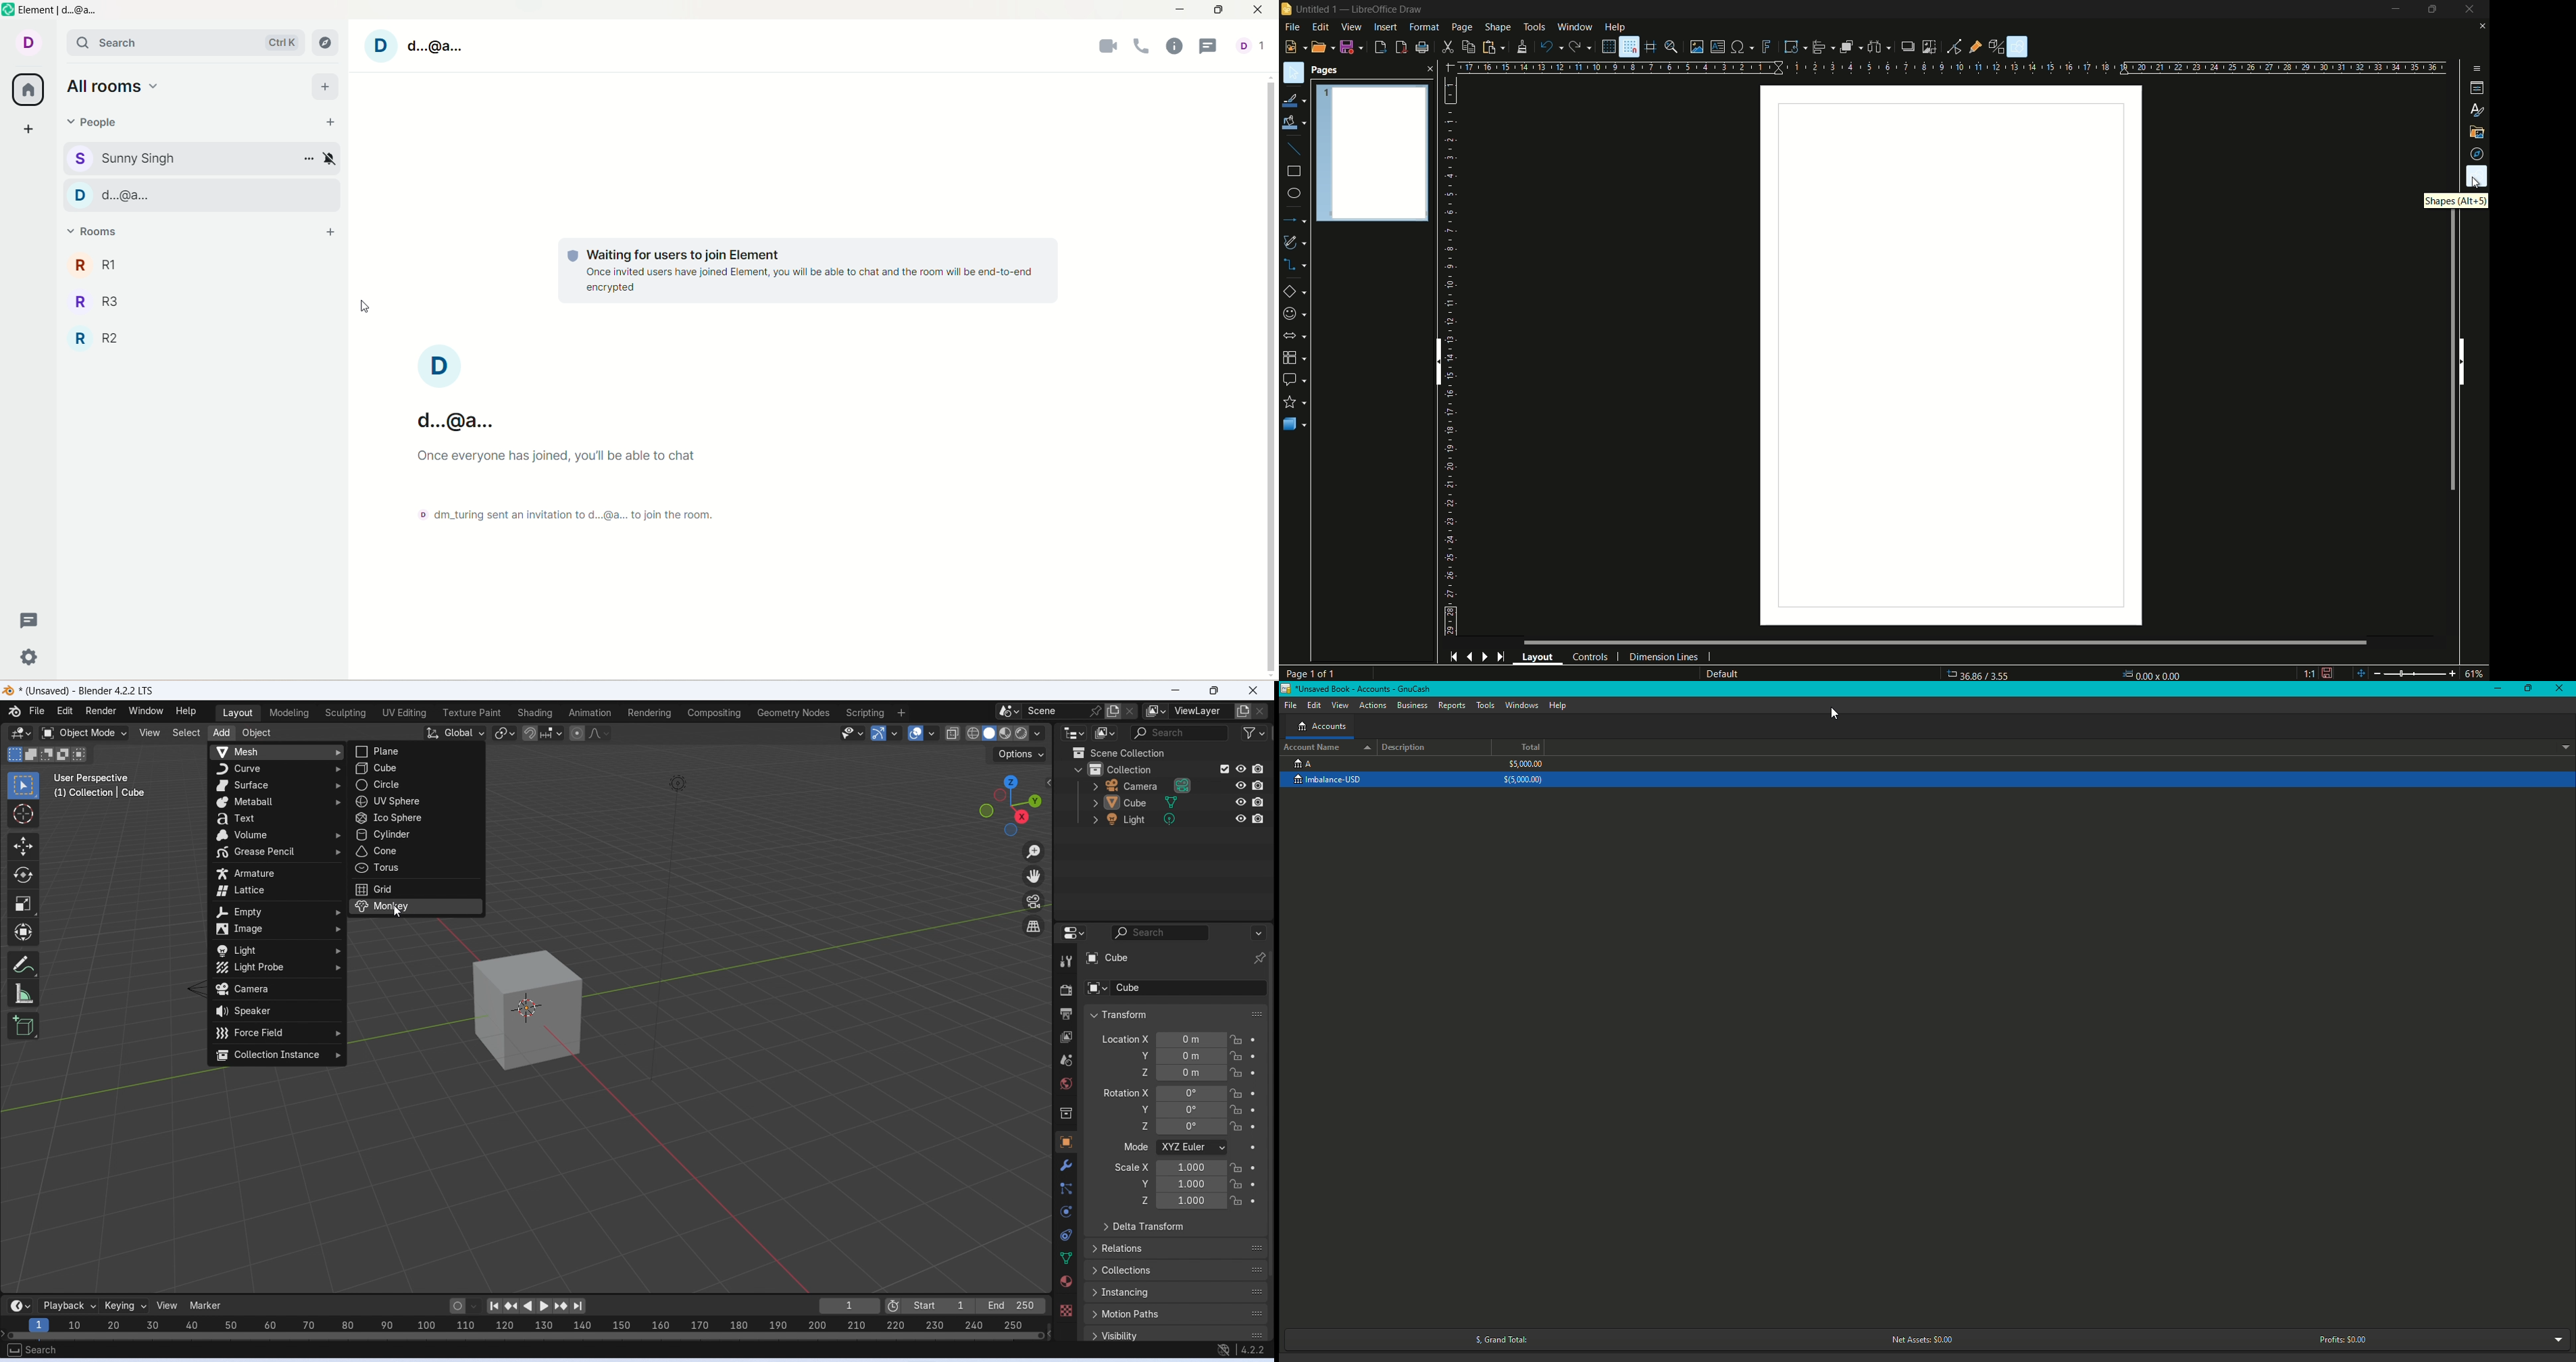 This screenshot has height=1372, width=2576. Describe the element at coordinates (23, 814) in the screenshot. I see `Cursor` at that location.